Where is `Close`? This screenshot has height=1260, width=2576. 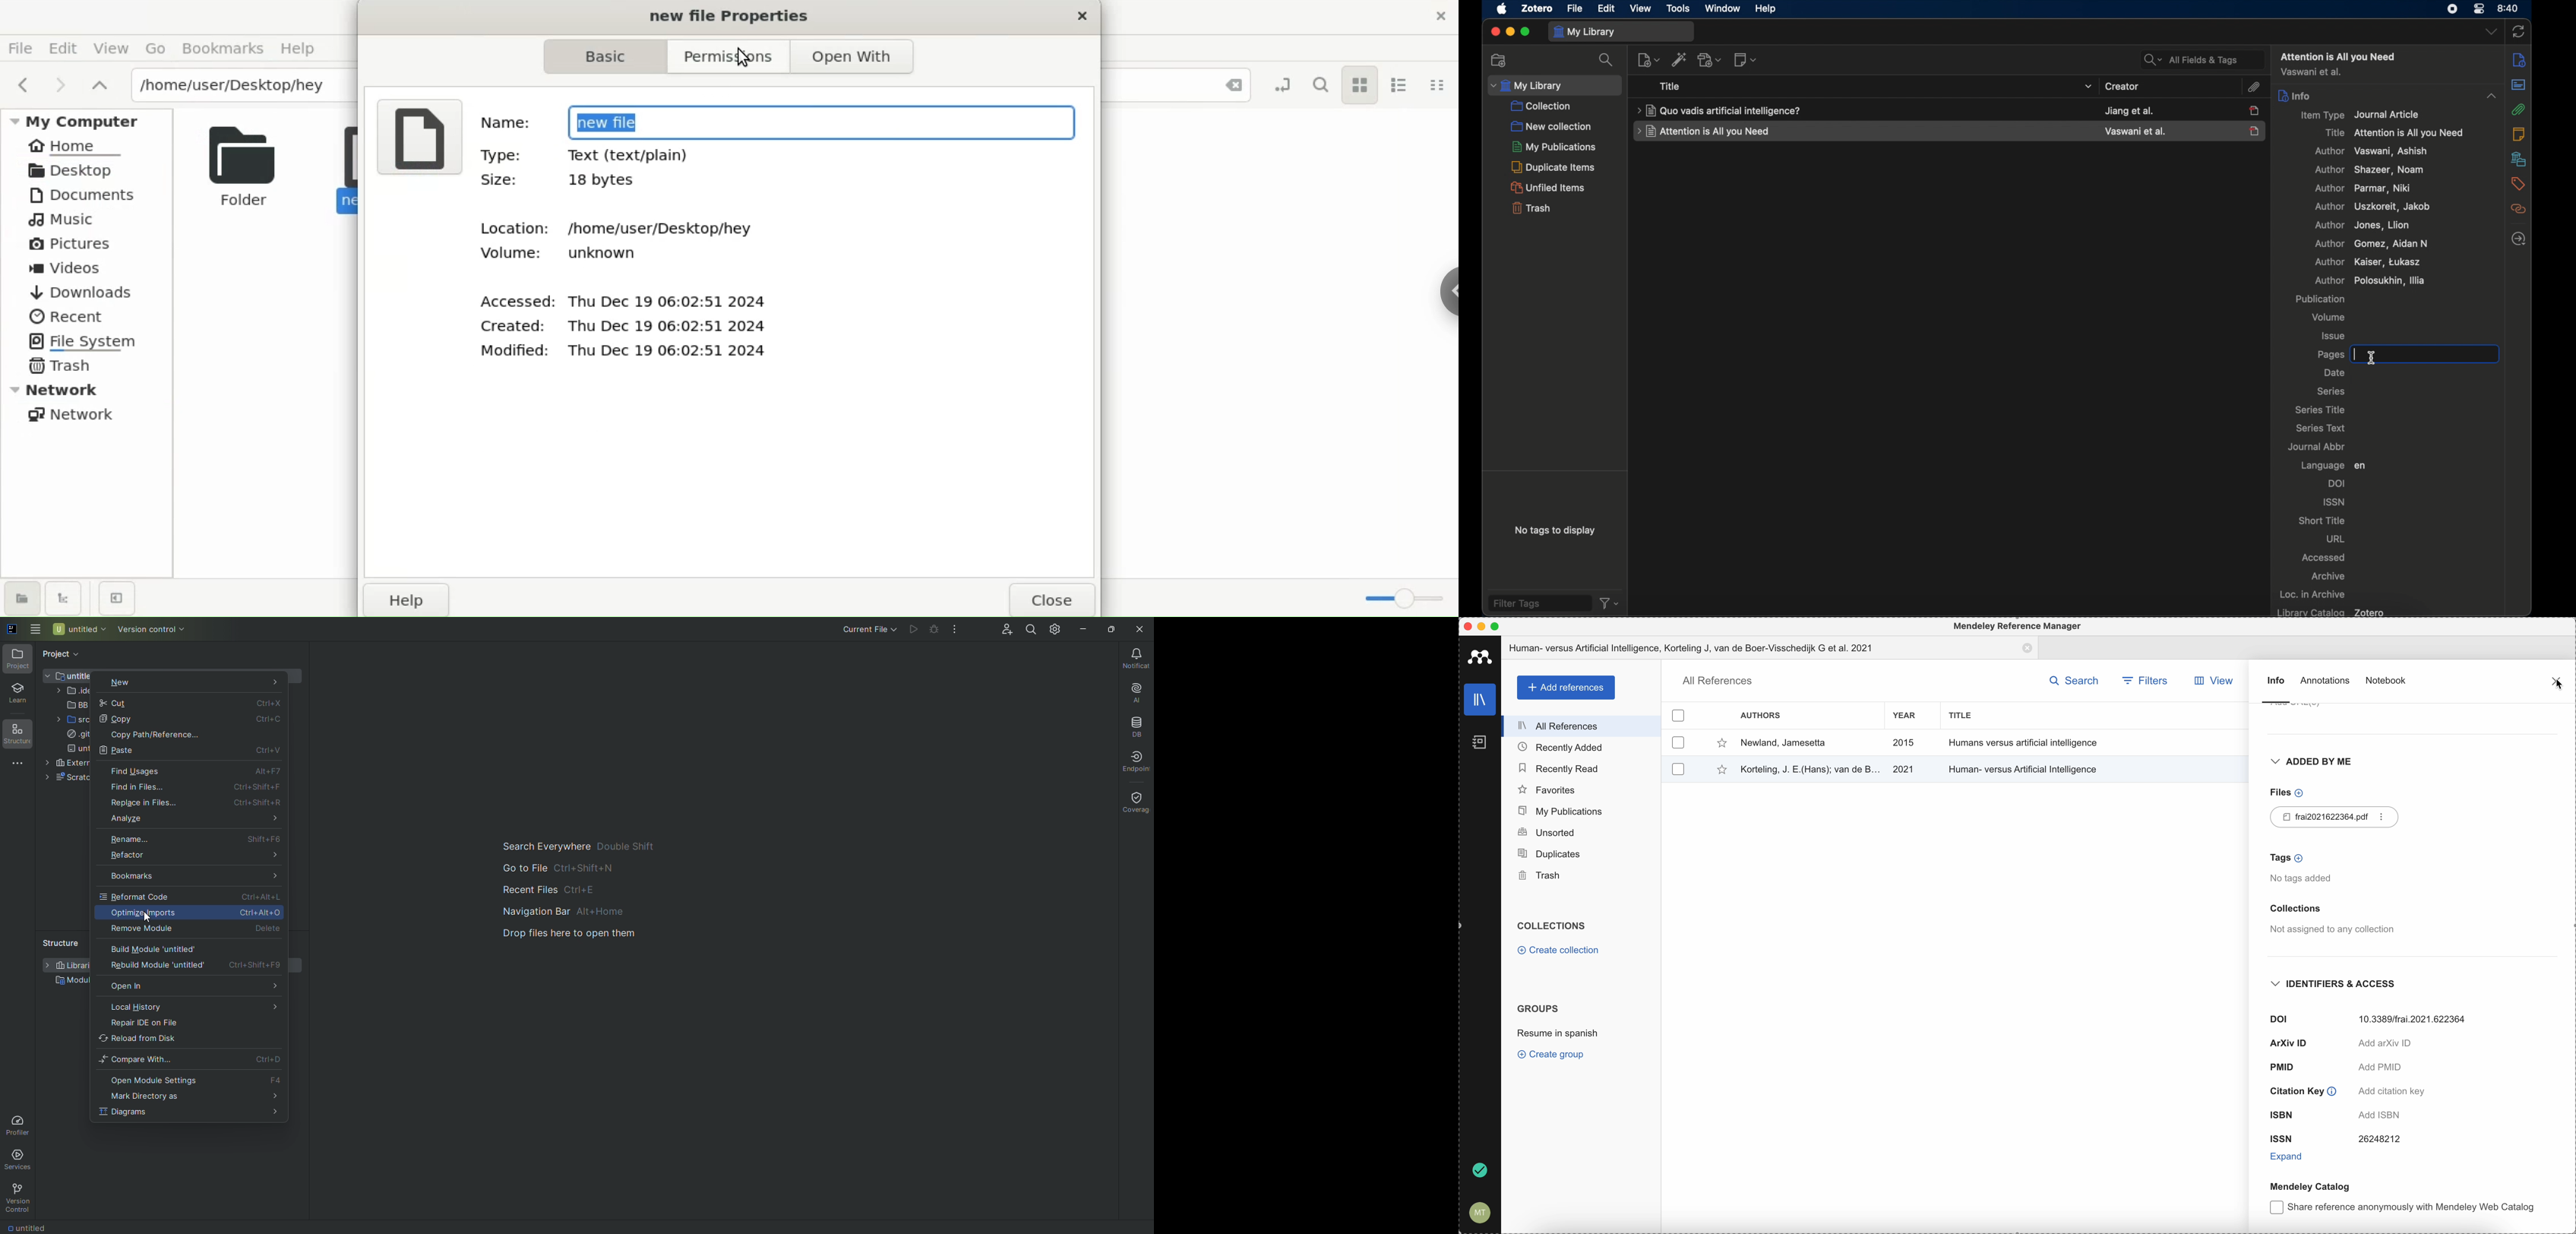
Close is located at coordinates (1139, 630).